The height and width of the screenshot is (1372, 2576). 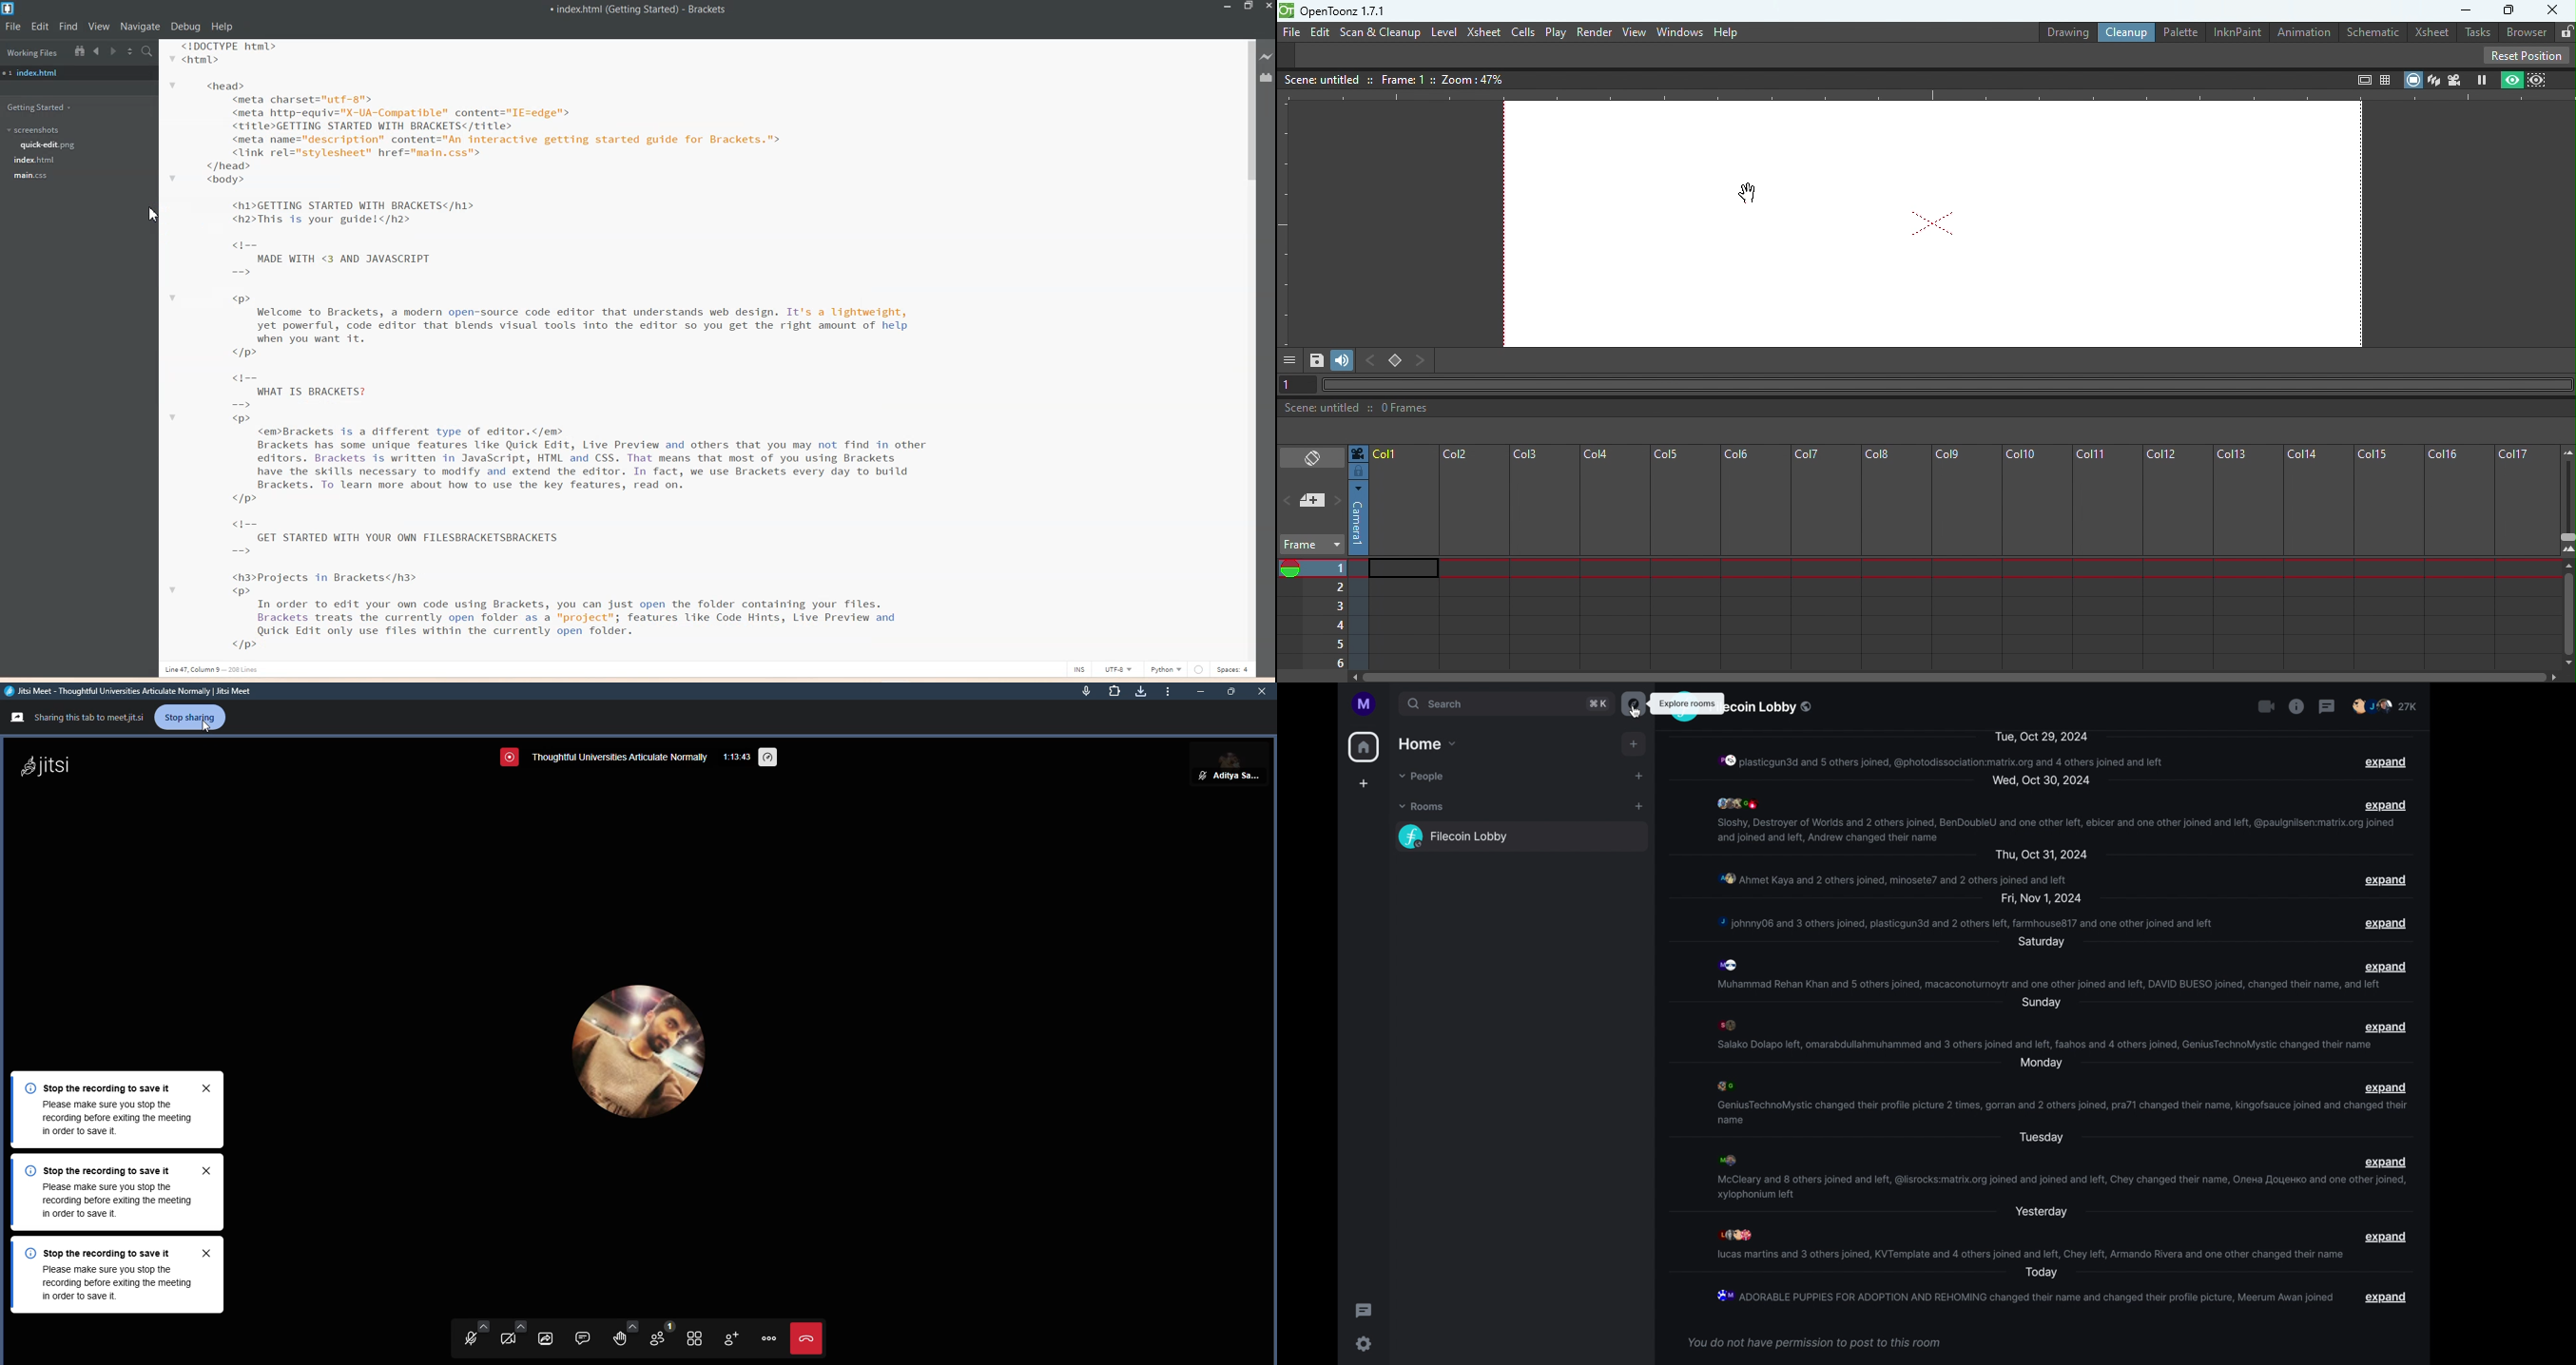 I want to click on View, so click(x=100, y=27).